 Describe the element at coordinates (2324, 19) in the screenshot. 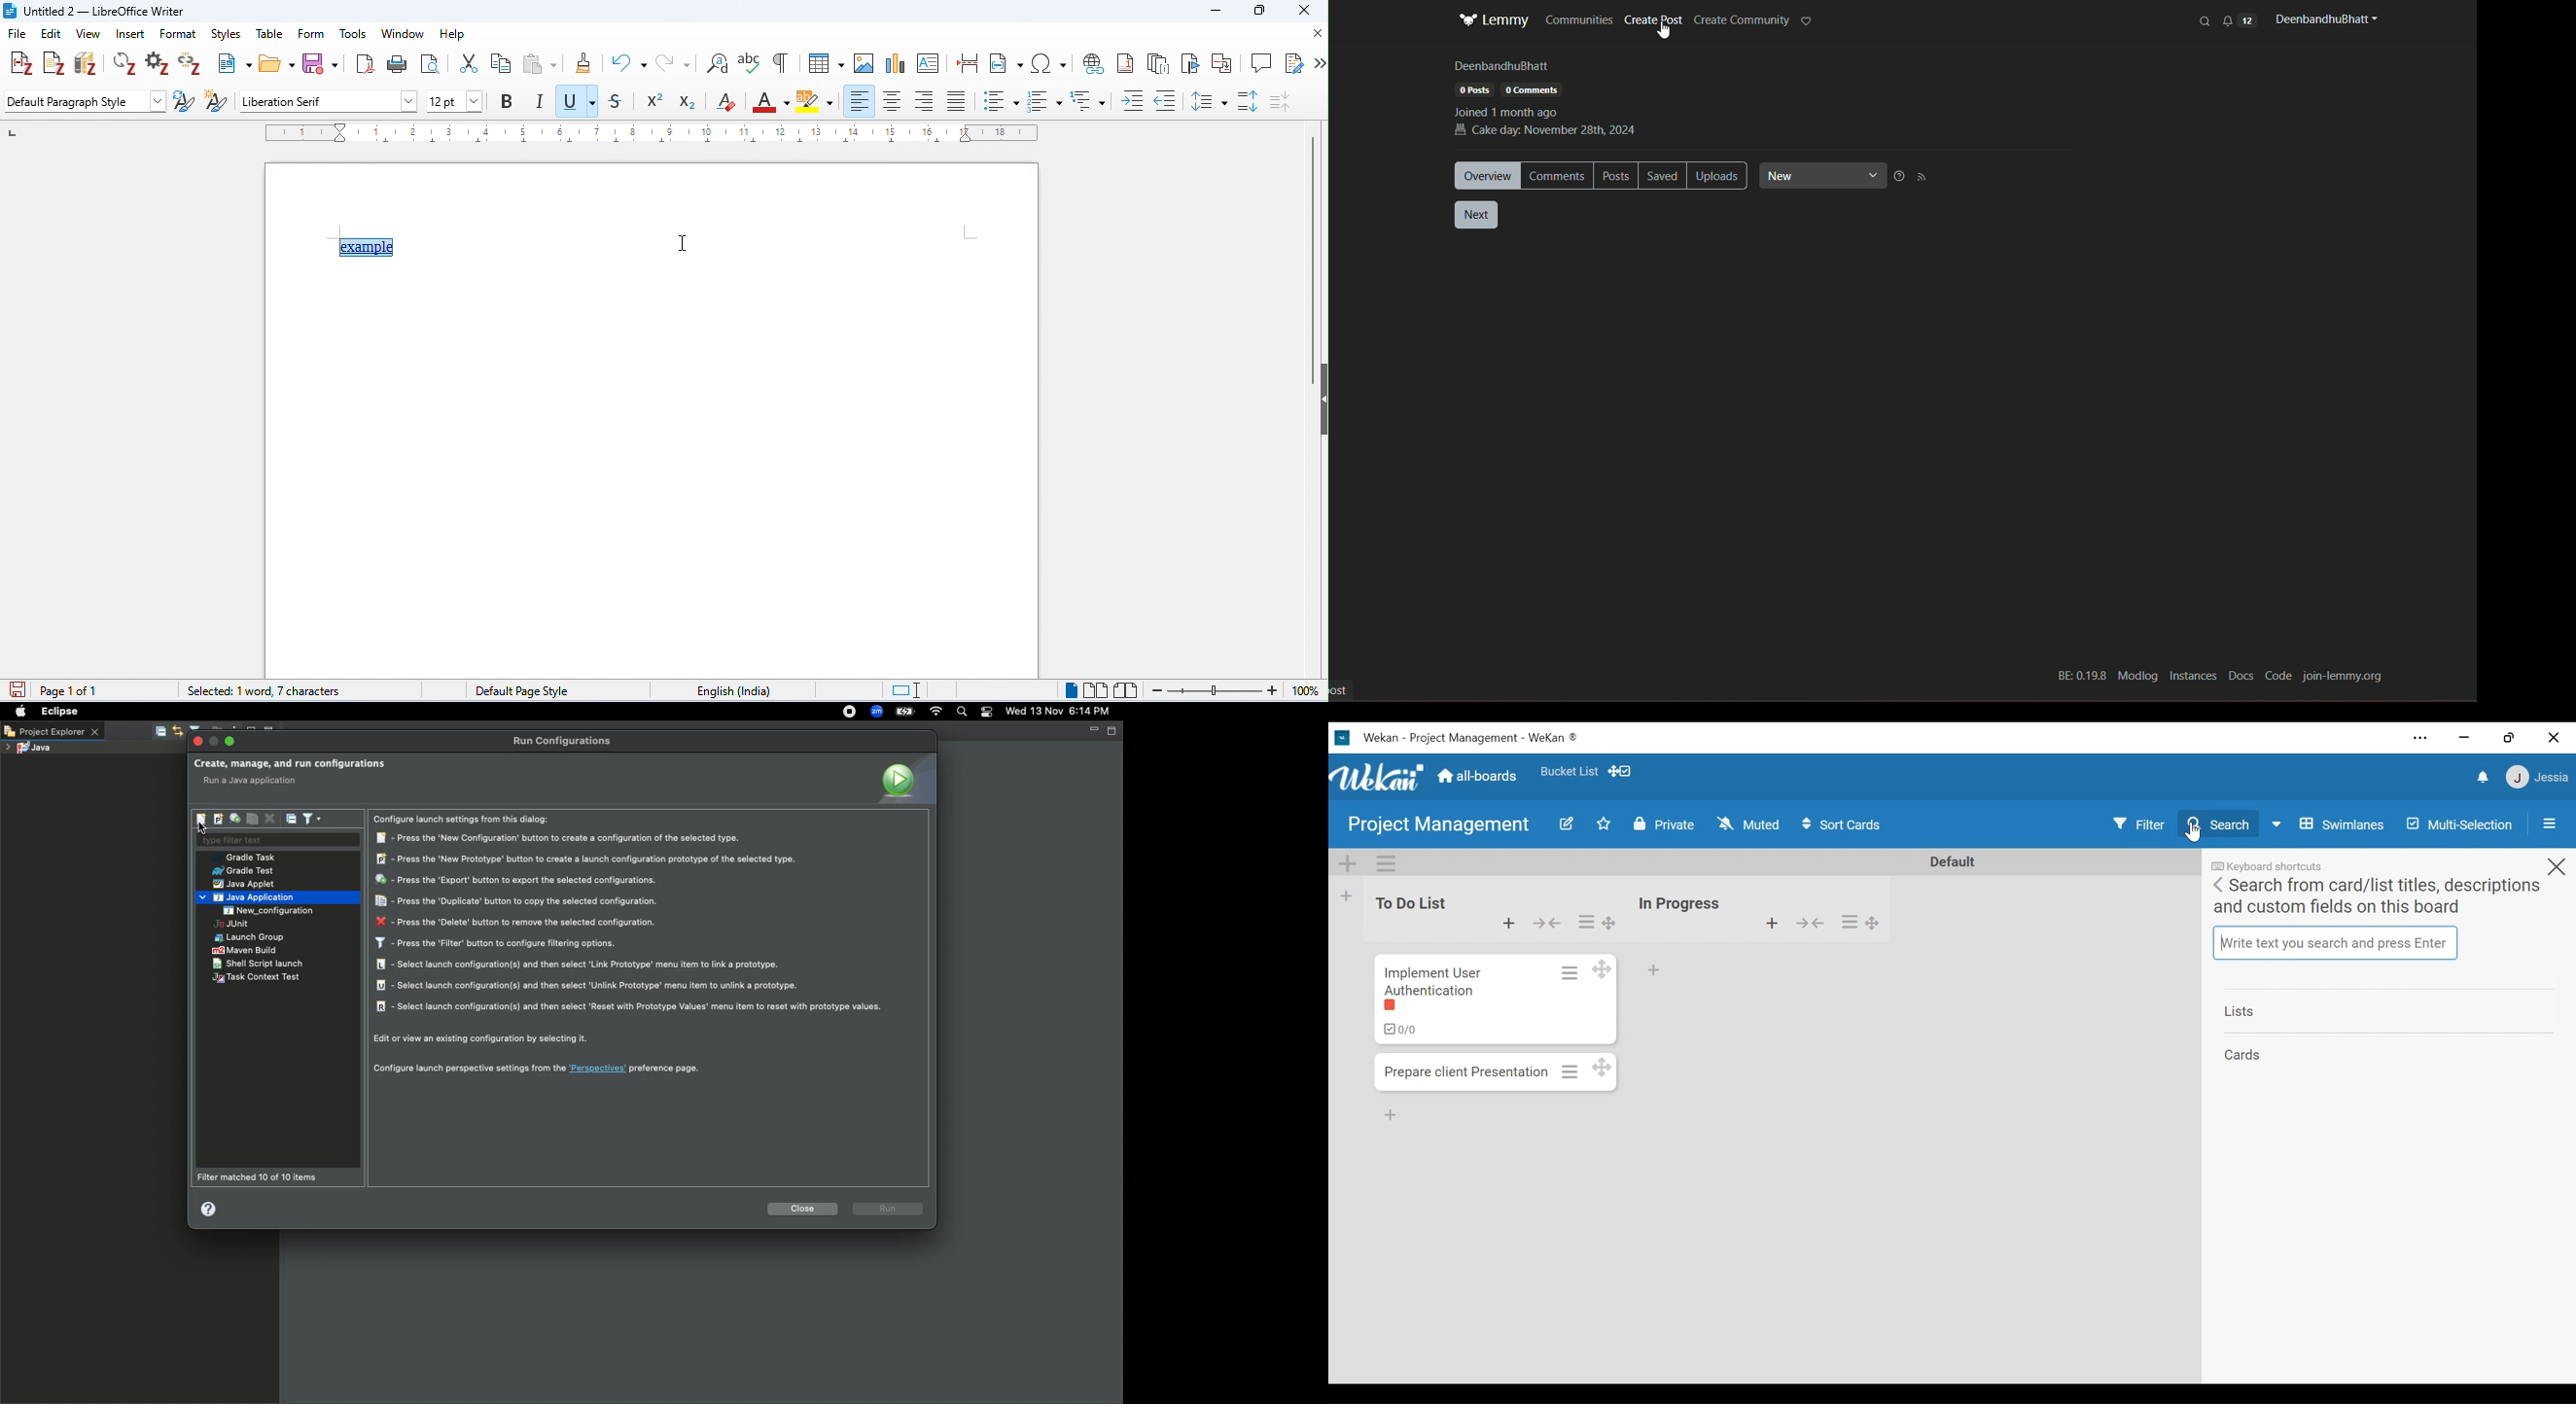

I see `profile name` at that location.